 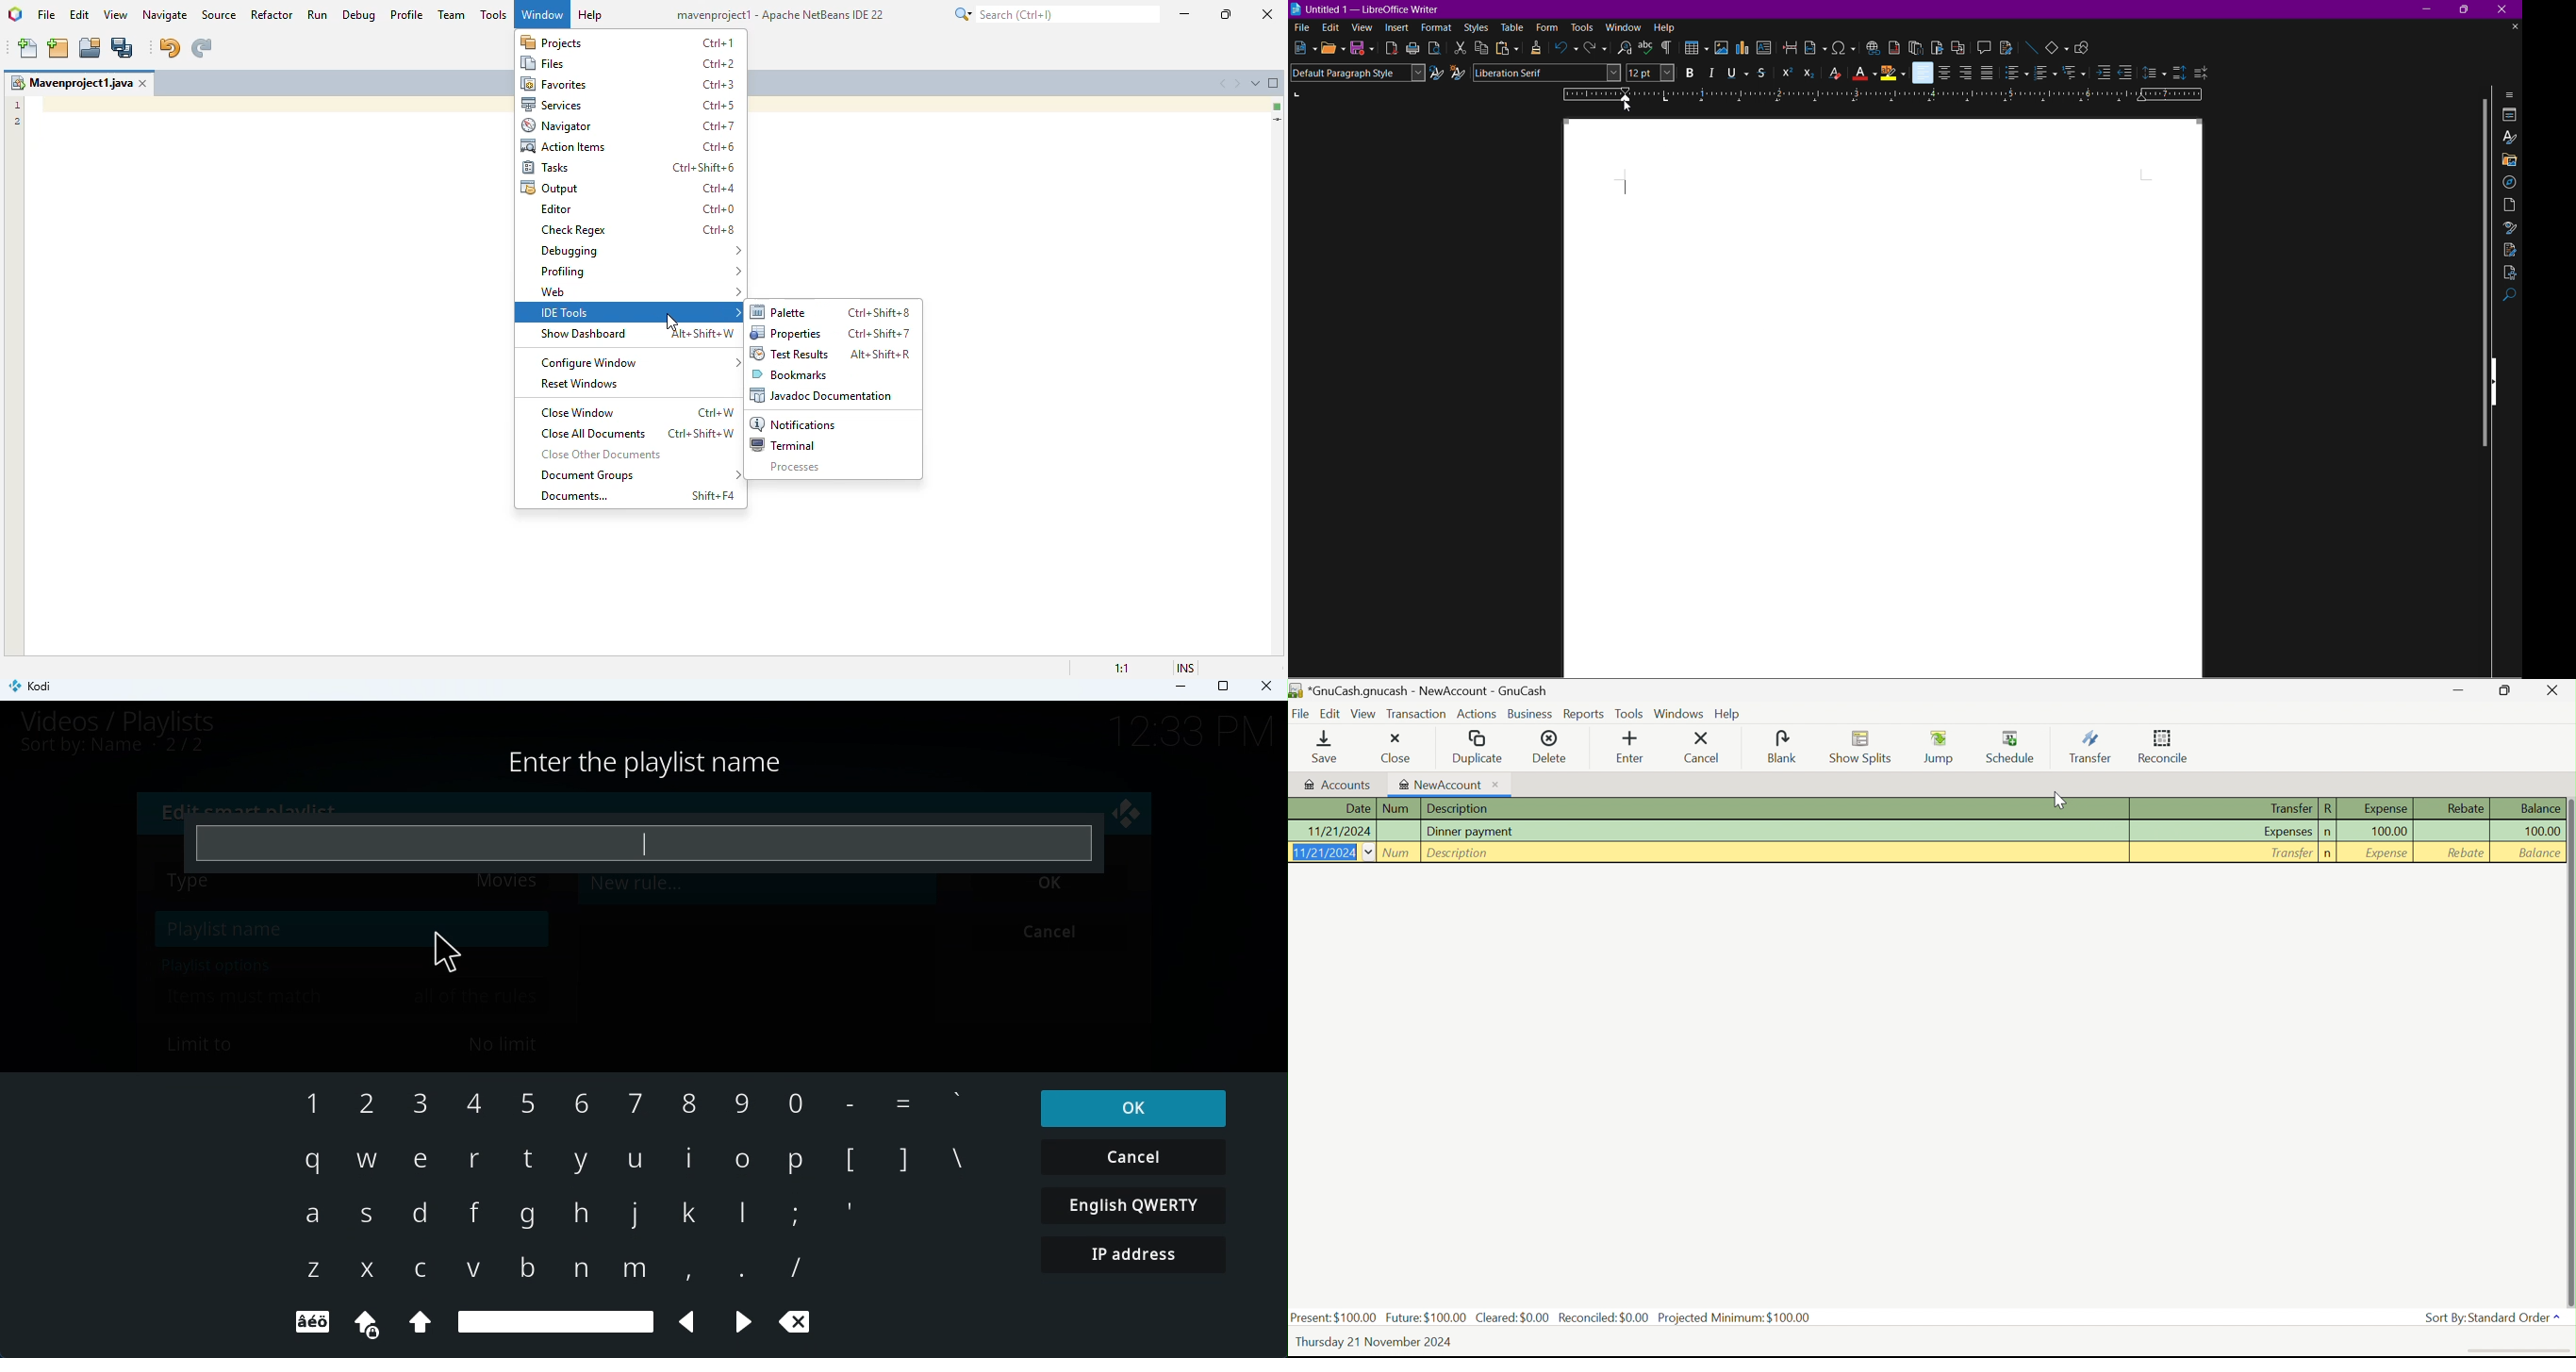 What do you see at coordinates (1893, 47) in the screenshot?
I see `Insert Footnote` at bounding box center [1893, 47].